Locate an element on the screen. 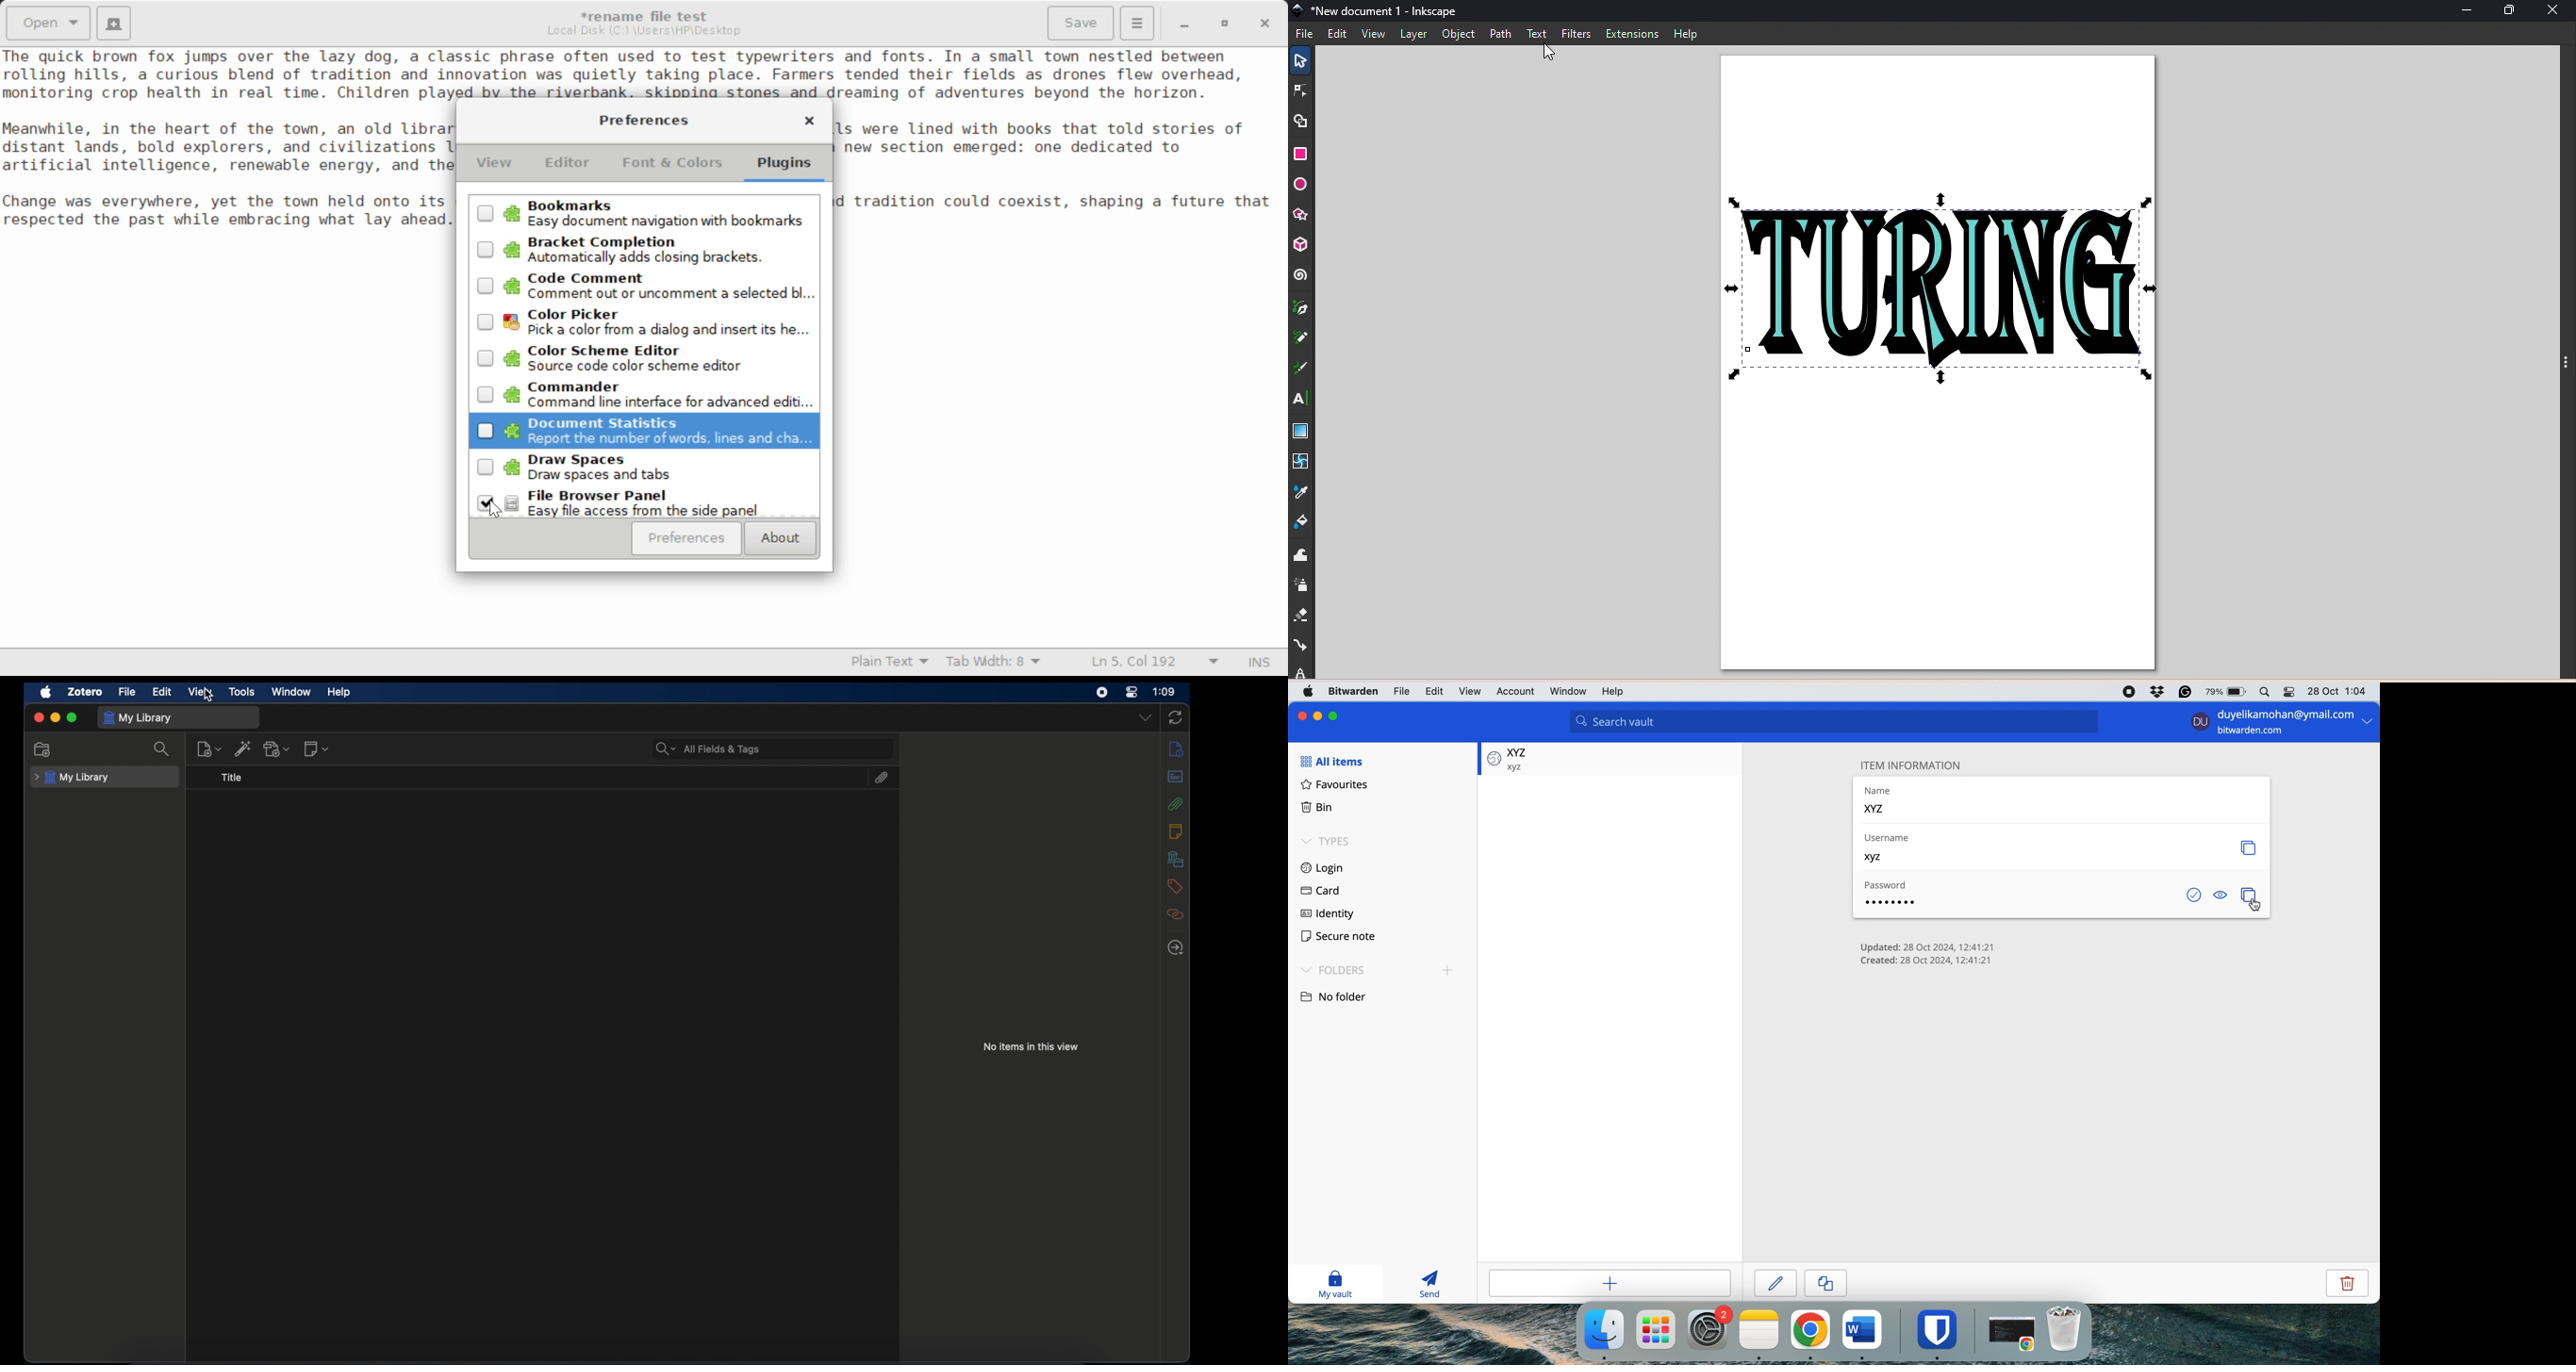  item update stats is located at coordinates (1927, 945).